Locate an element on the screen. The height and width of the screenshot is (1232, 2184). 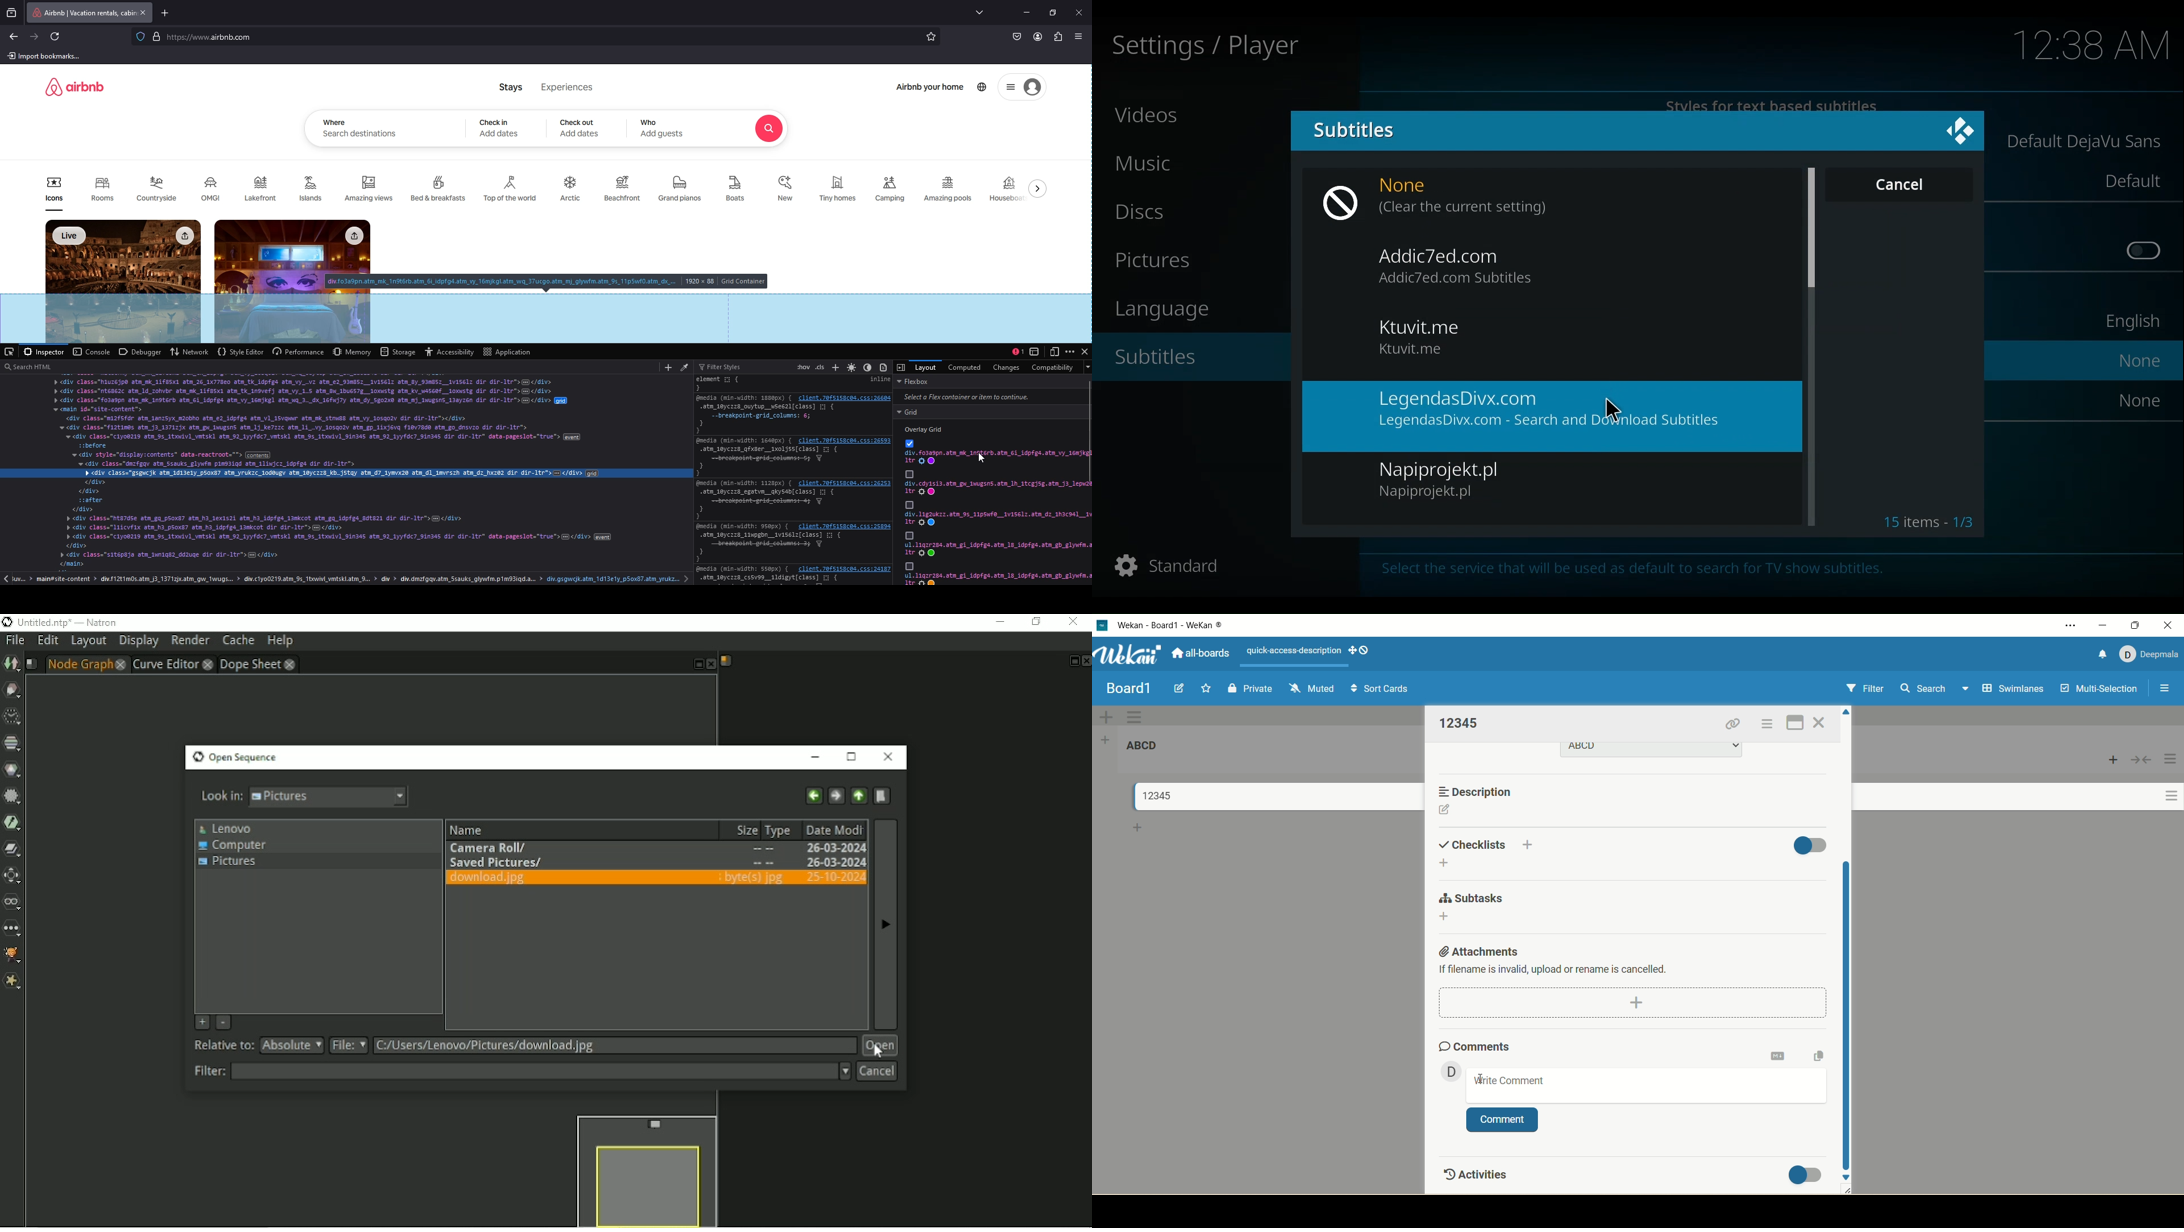
Addic7ed.com is located at coordinates (1444, 254).